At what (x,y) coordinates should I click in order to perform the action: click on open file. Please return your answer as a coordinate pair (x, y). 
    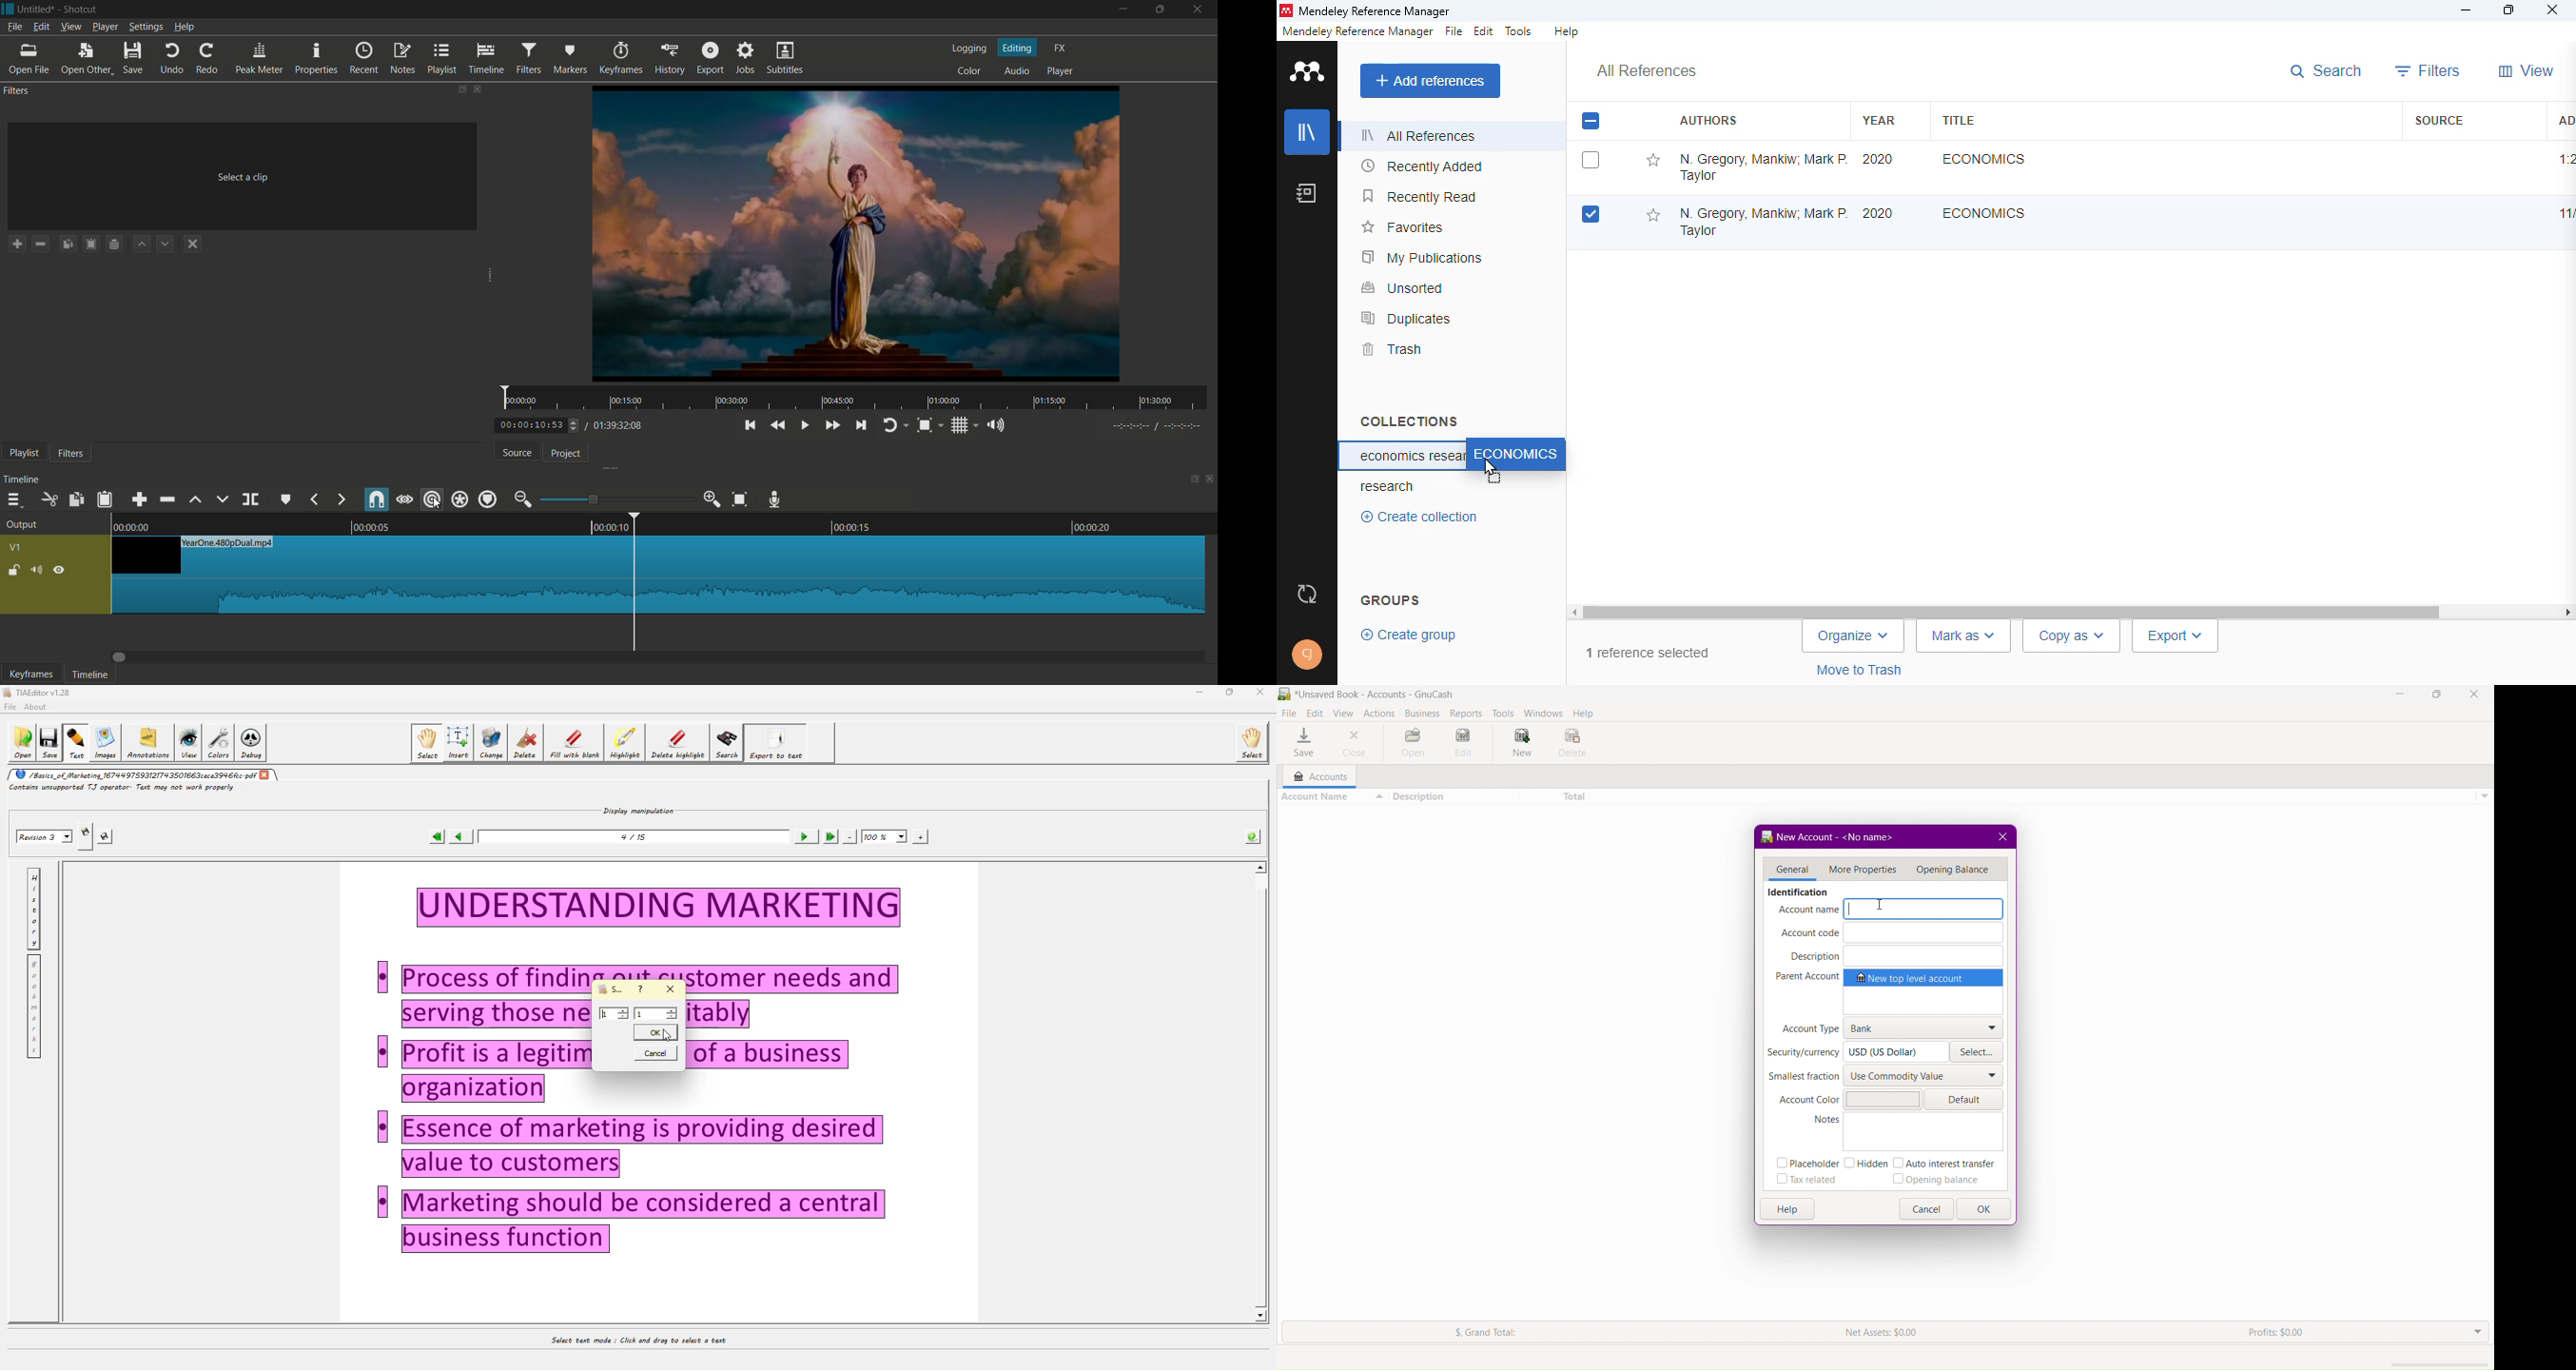
    Looking at the image, I should click on (28, 58).